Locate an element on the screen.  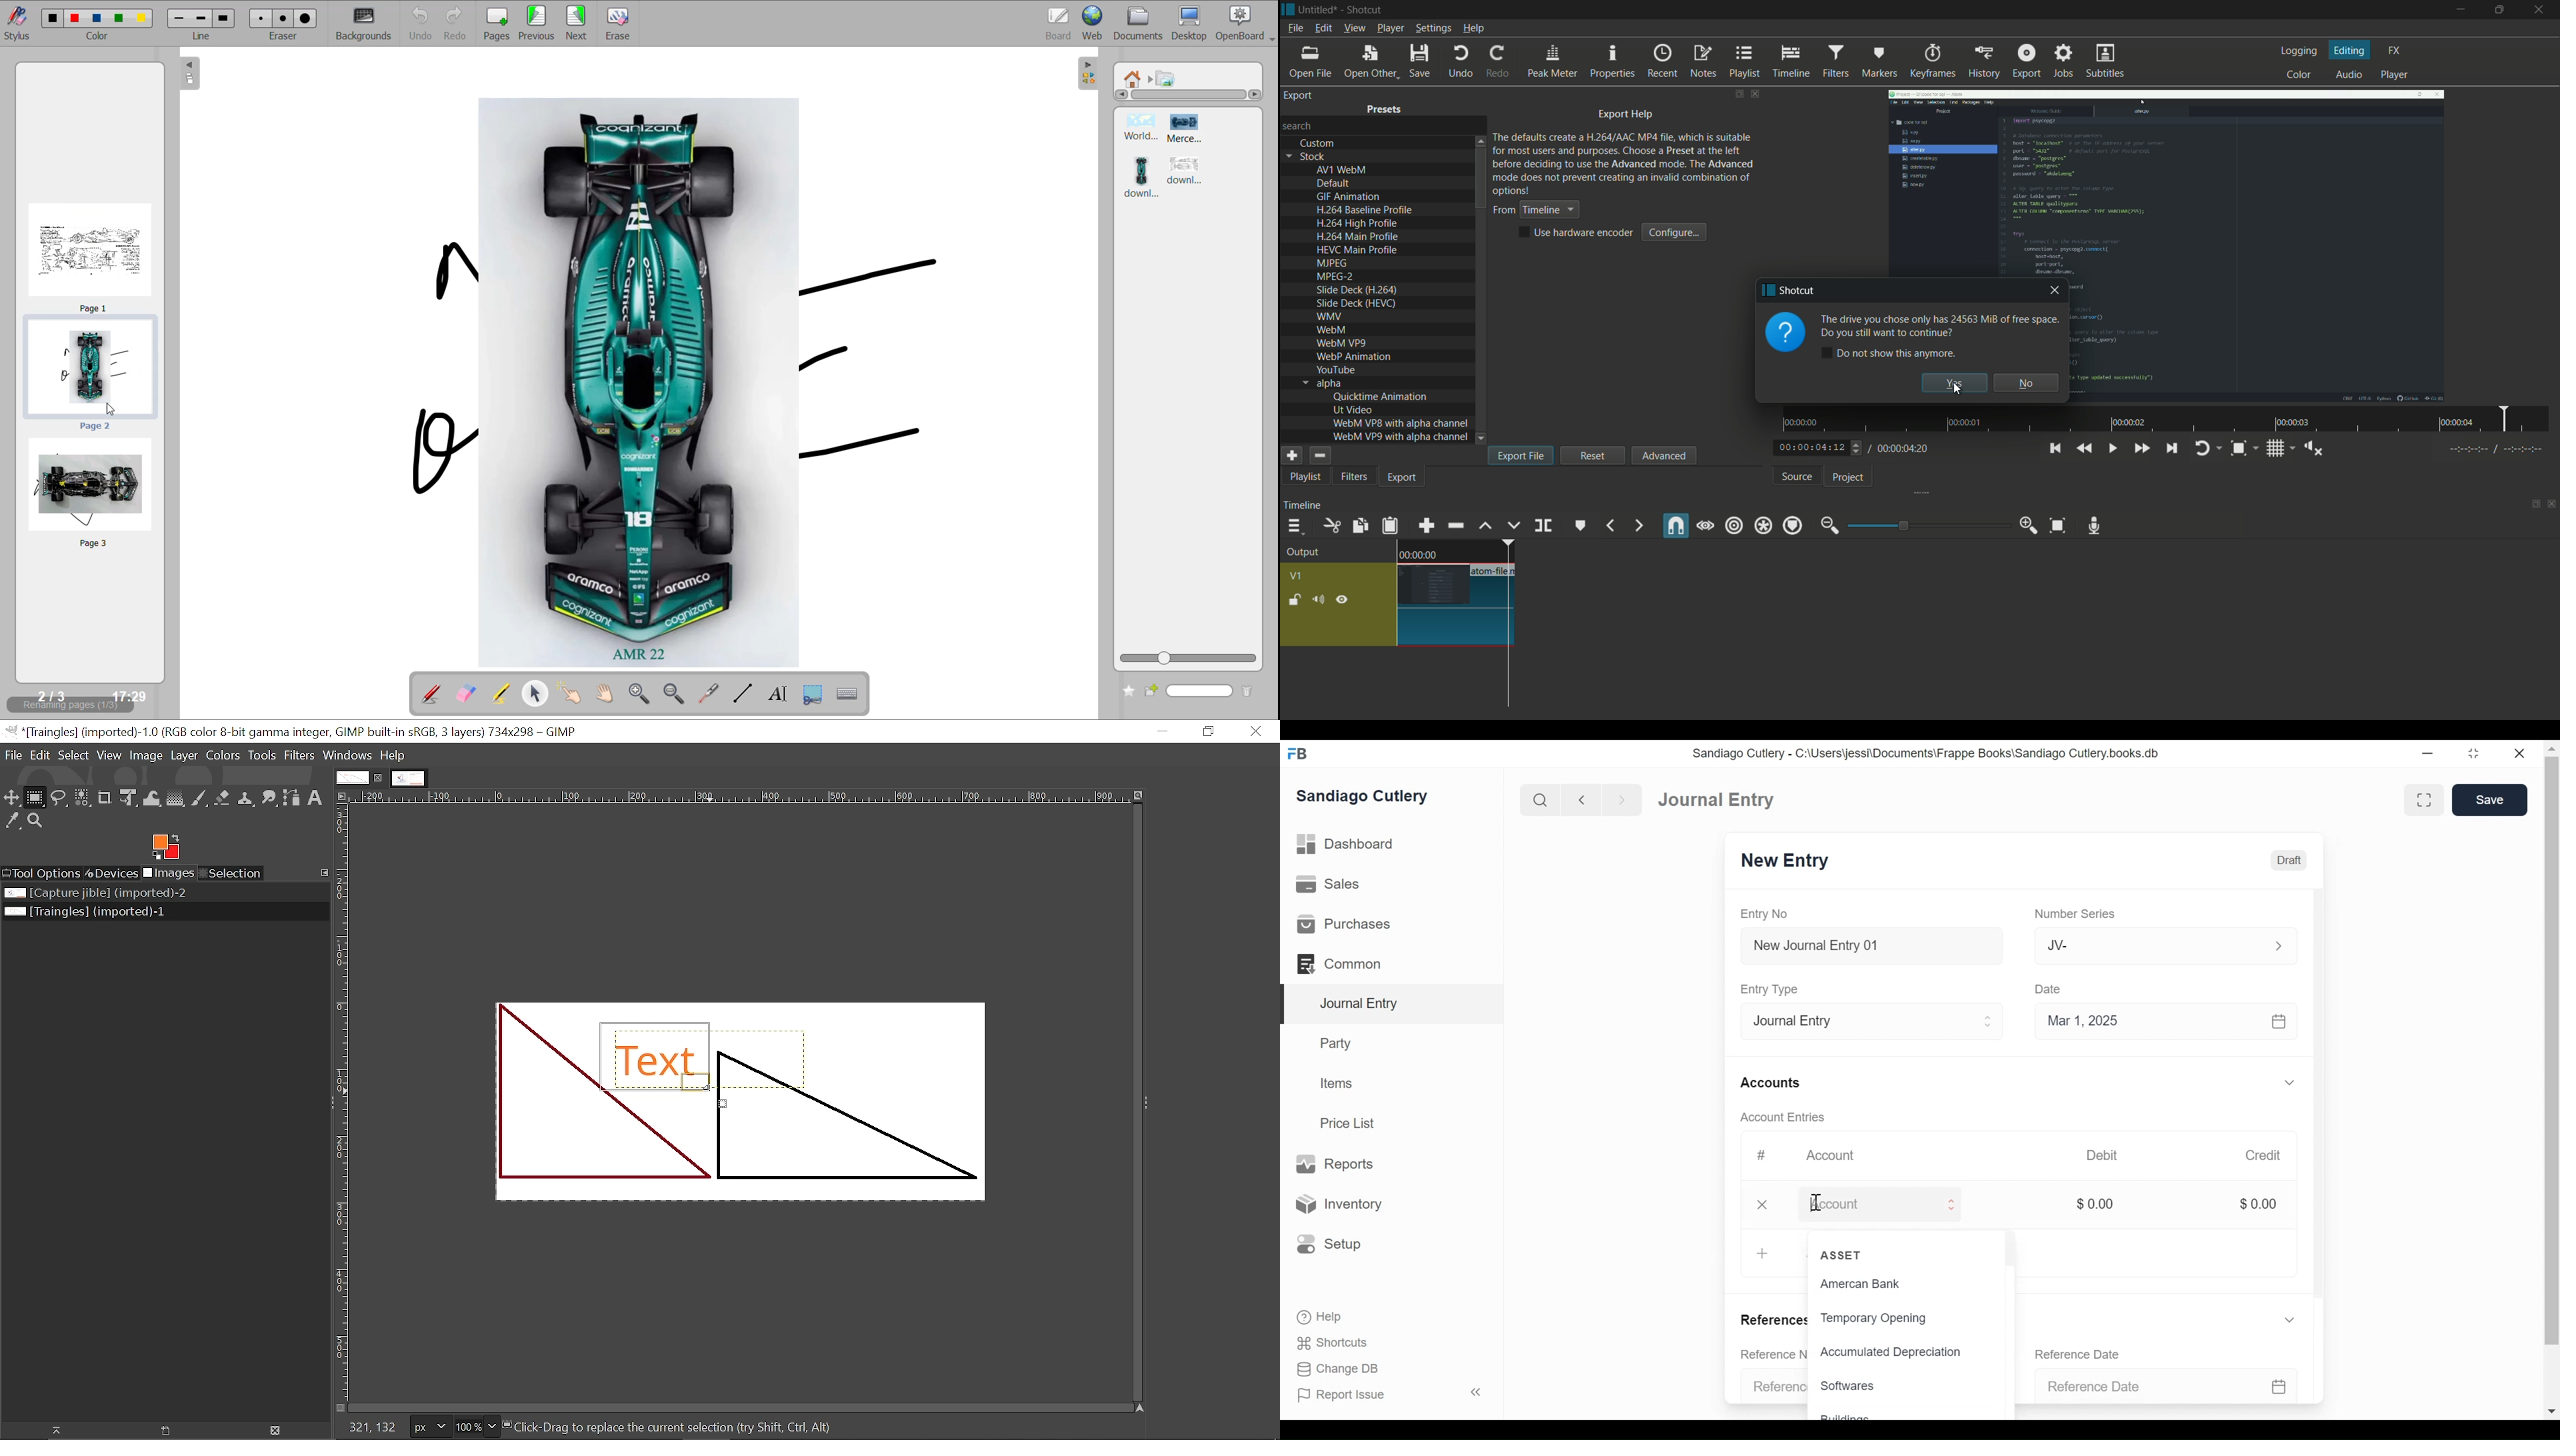
Credit is located at coordinates (2272, 1155).